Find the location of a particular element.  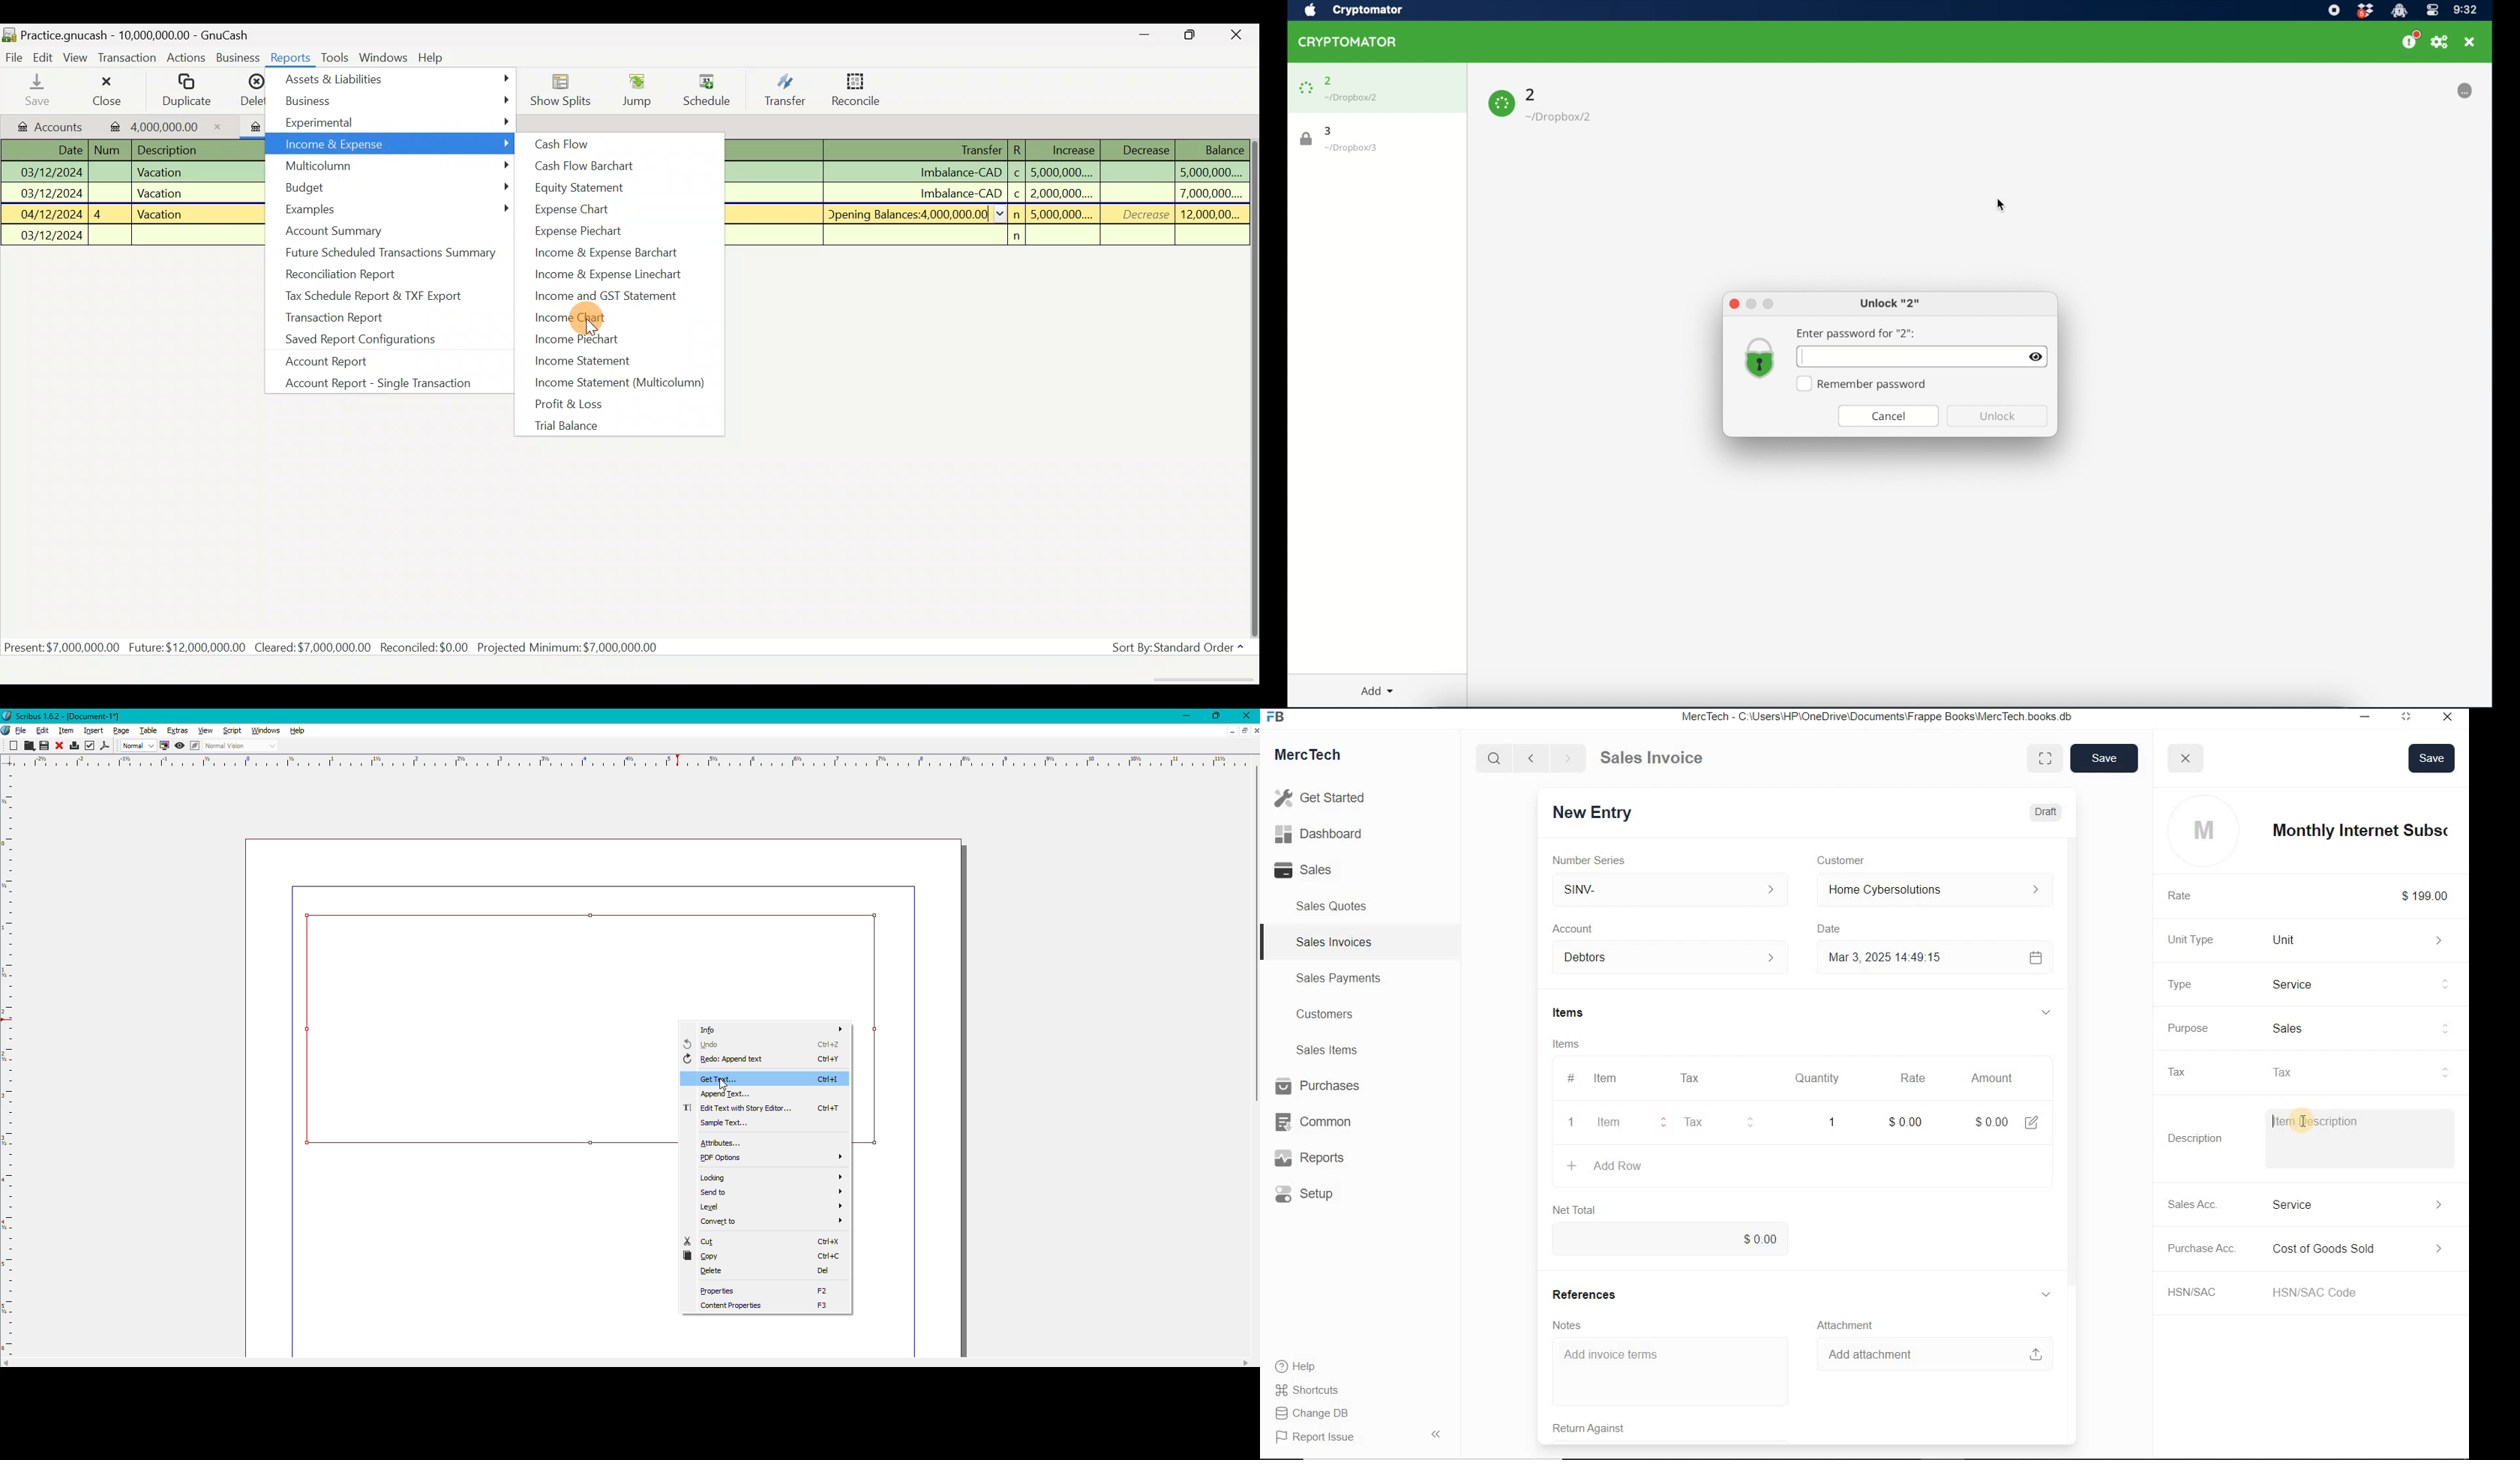

4 is located at coordinates (99, 214).